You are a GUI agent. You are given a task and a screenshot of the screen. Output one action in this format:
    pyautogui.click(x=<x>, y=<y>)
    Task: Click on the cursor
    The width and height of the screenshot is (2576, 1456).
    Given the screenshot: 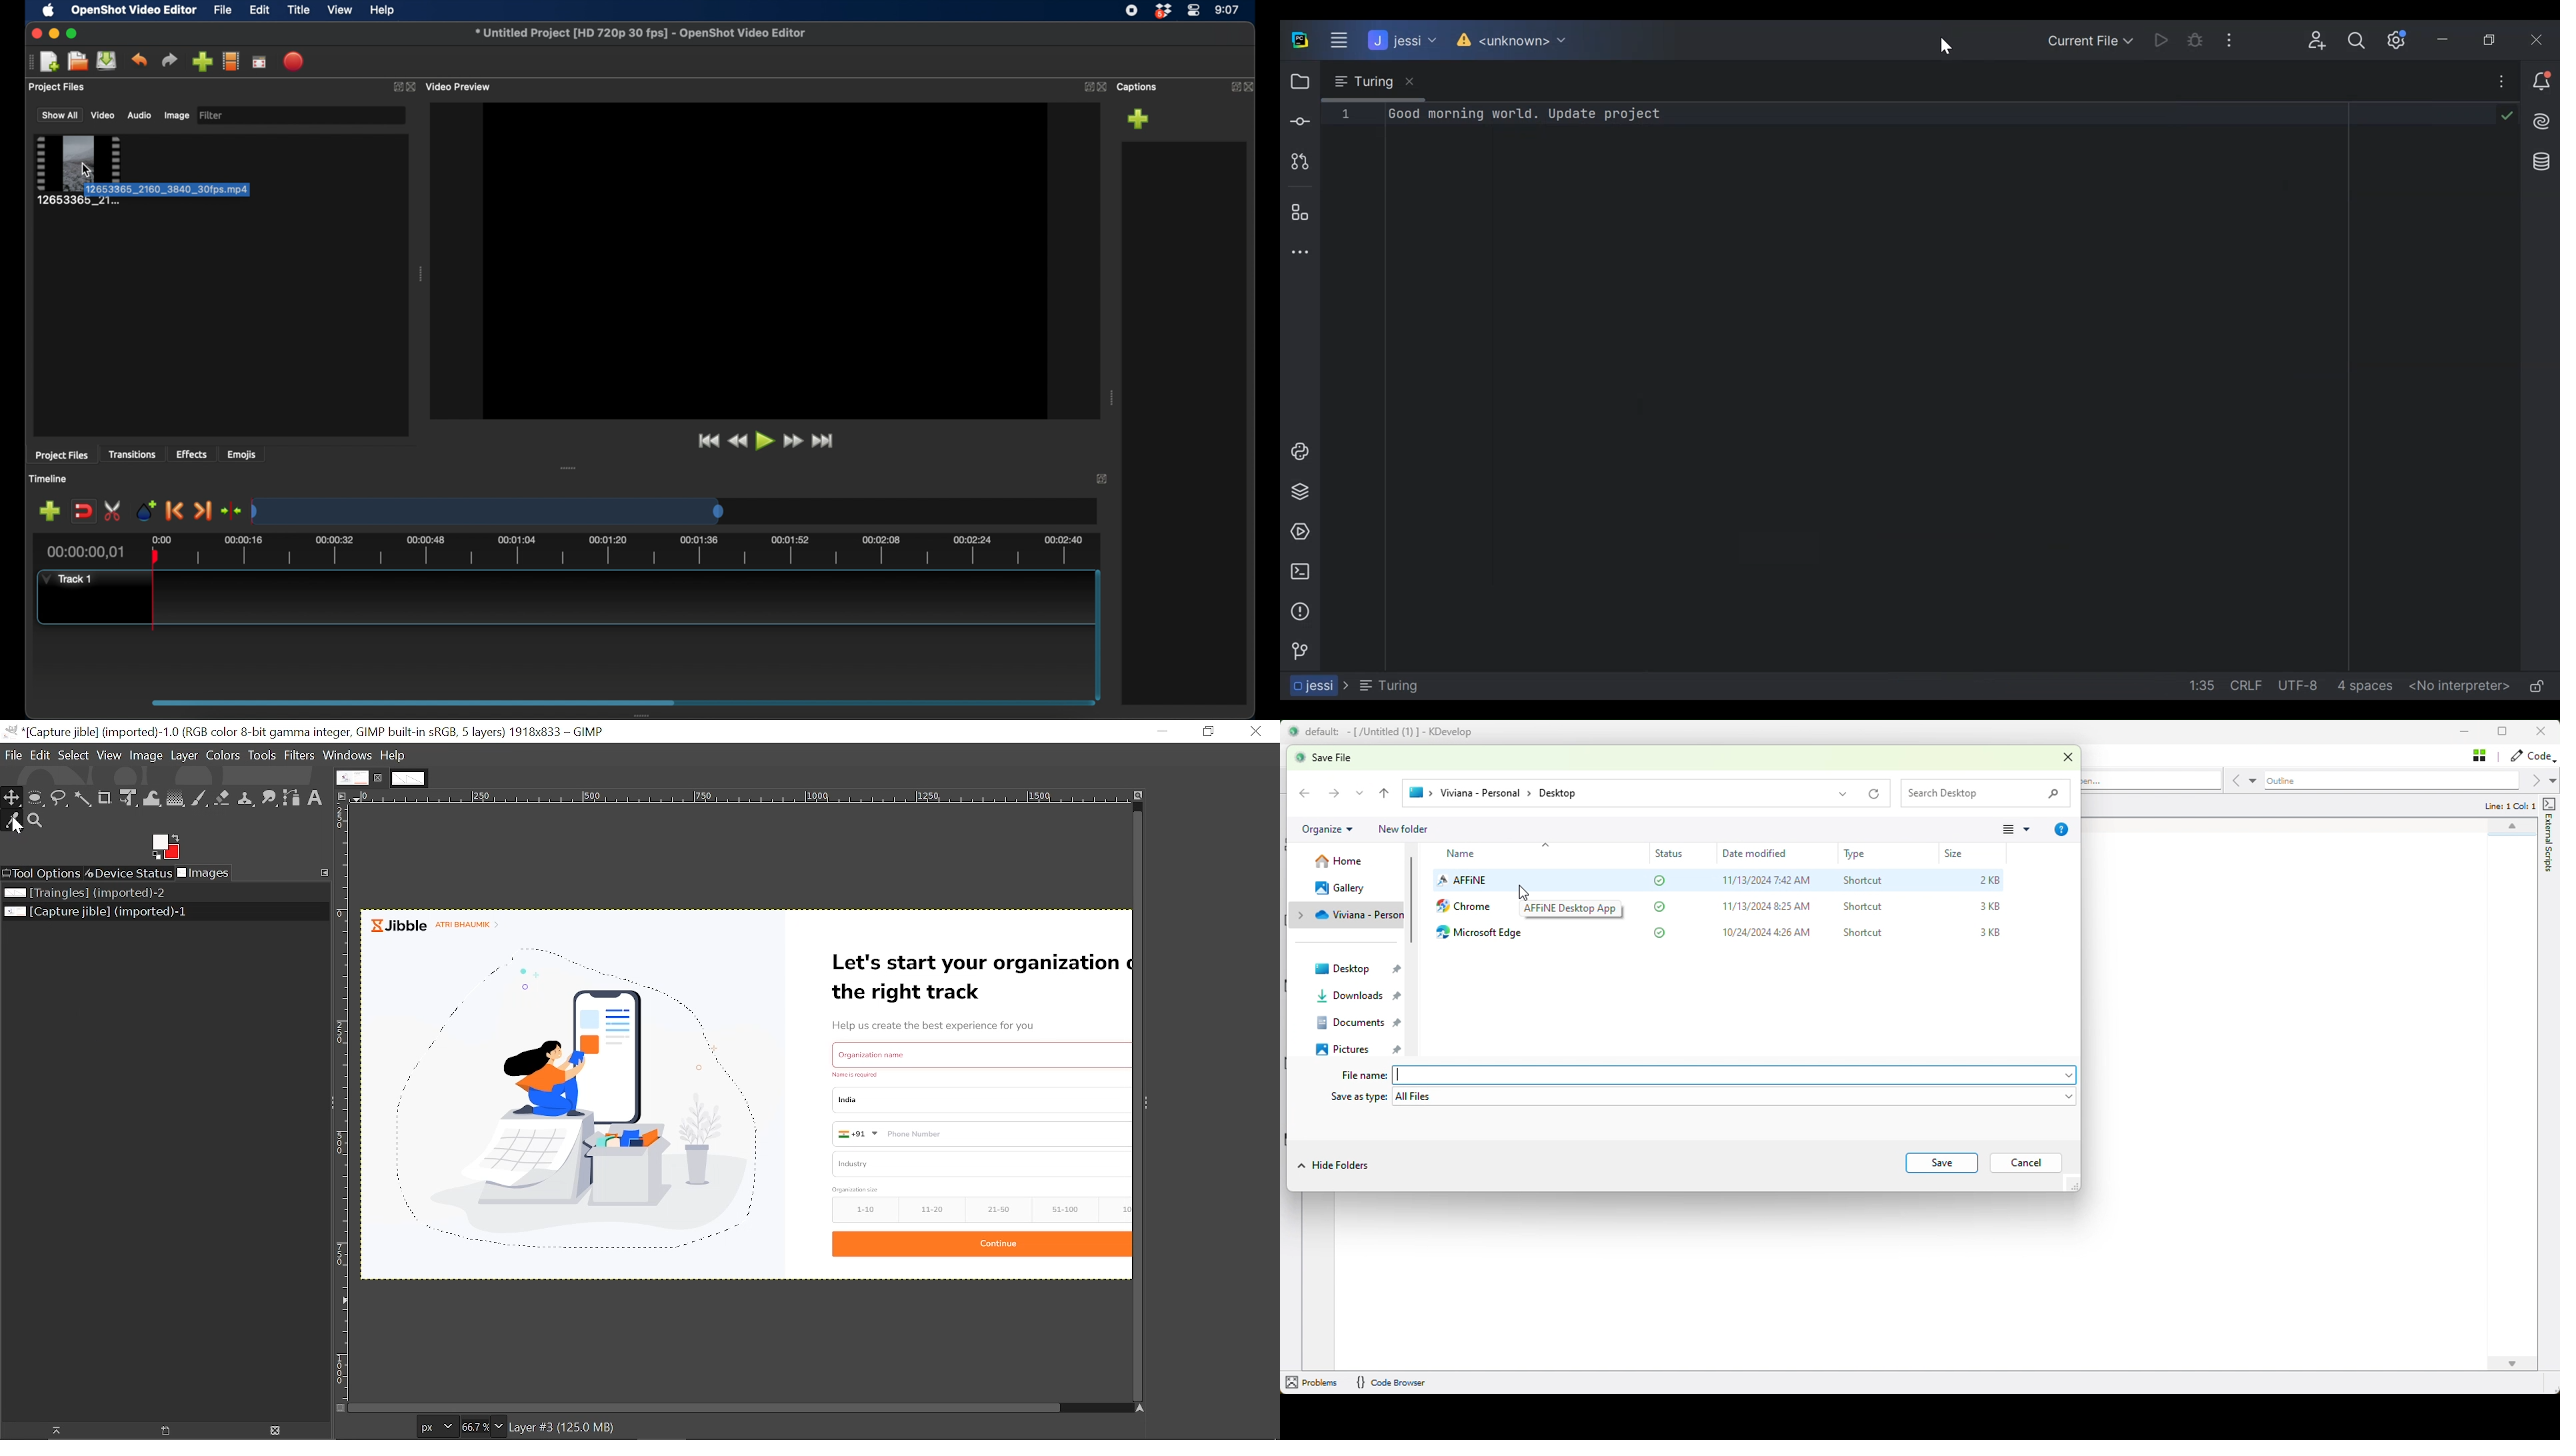 What is the action you would take?
    pyautogui.click(x=1526, y=892)
    